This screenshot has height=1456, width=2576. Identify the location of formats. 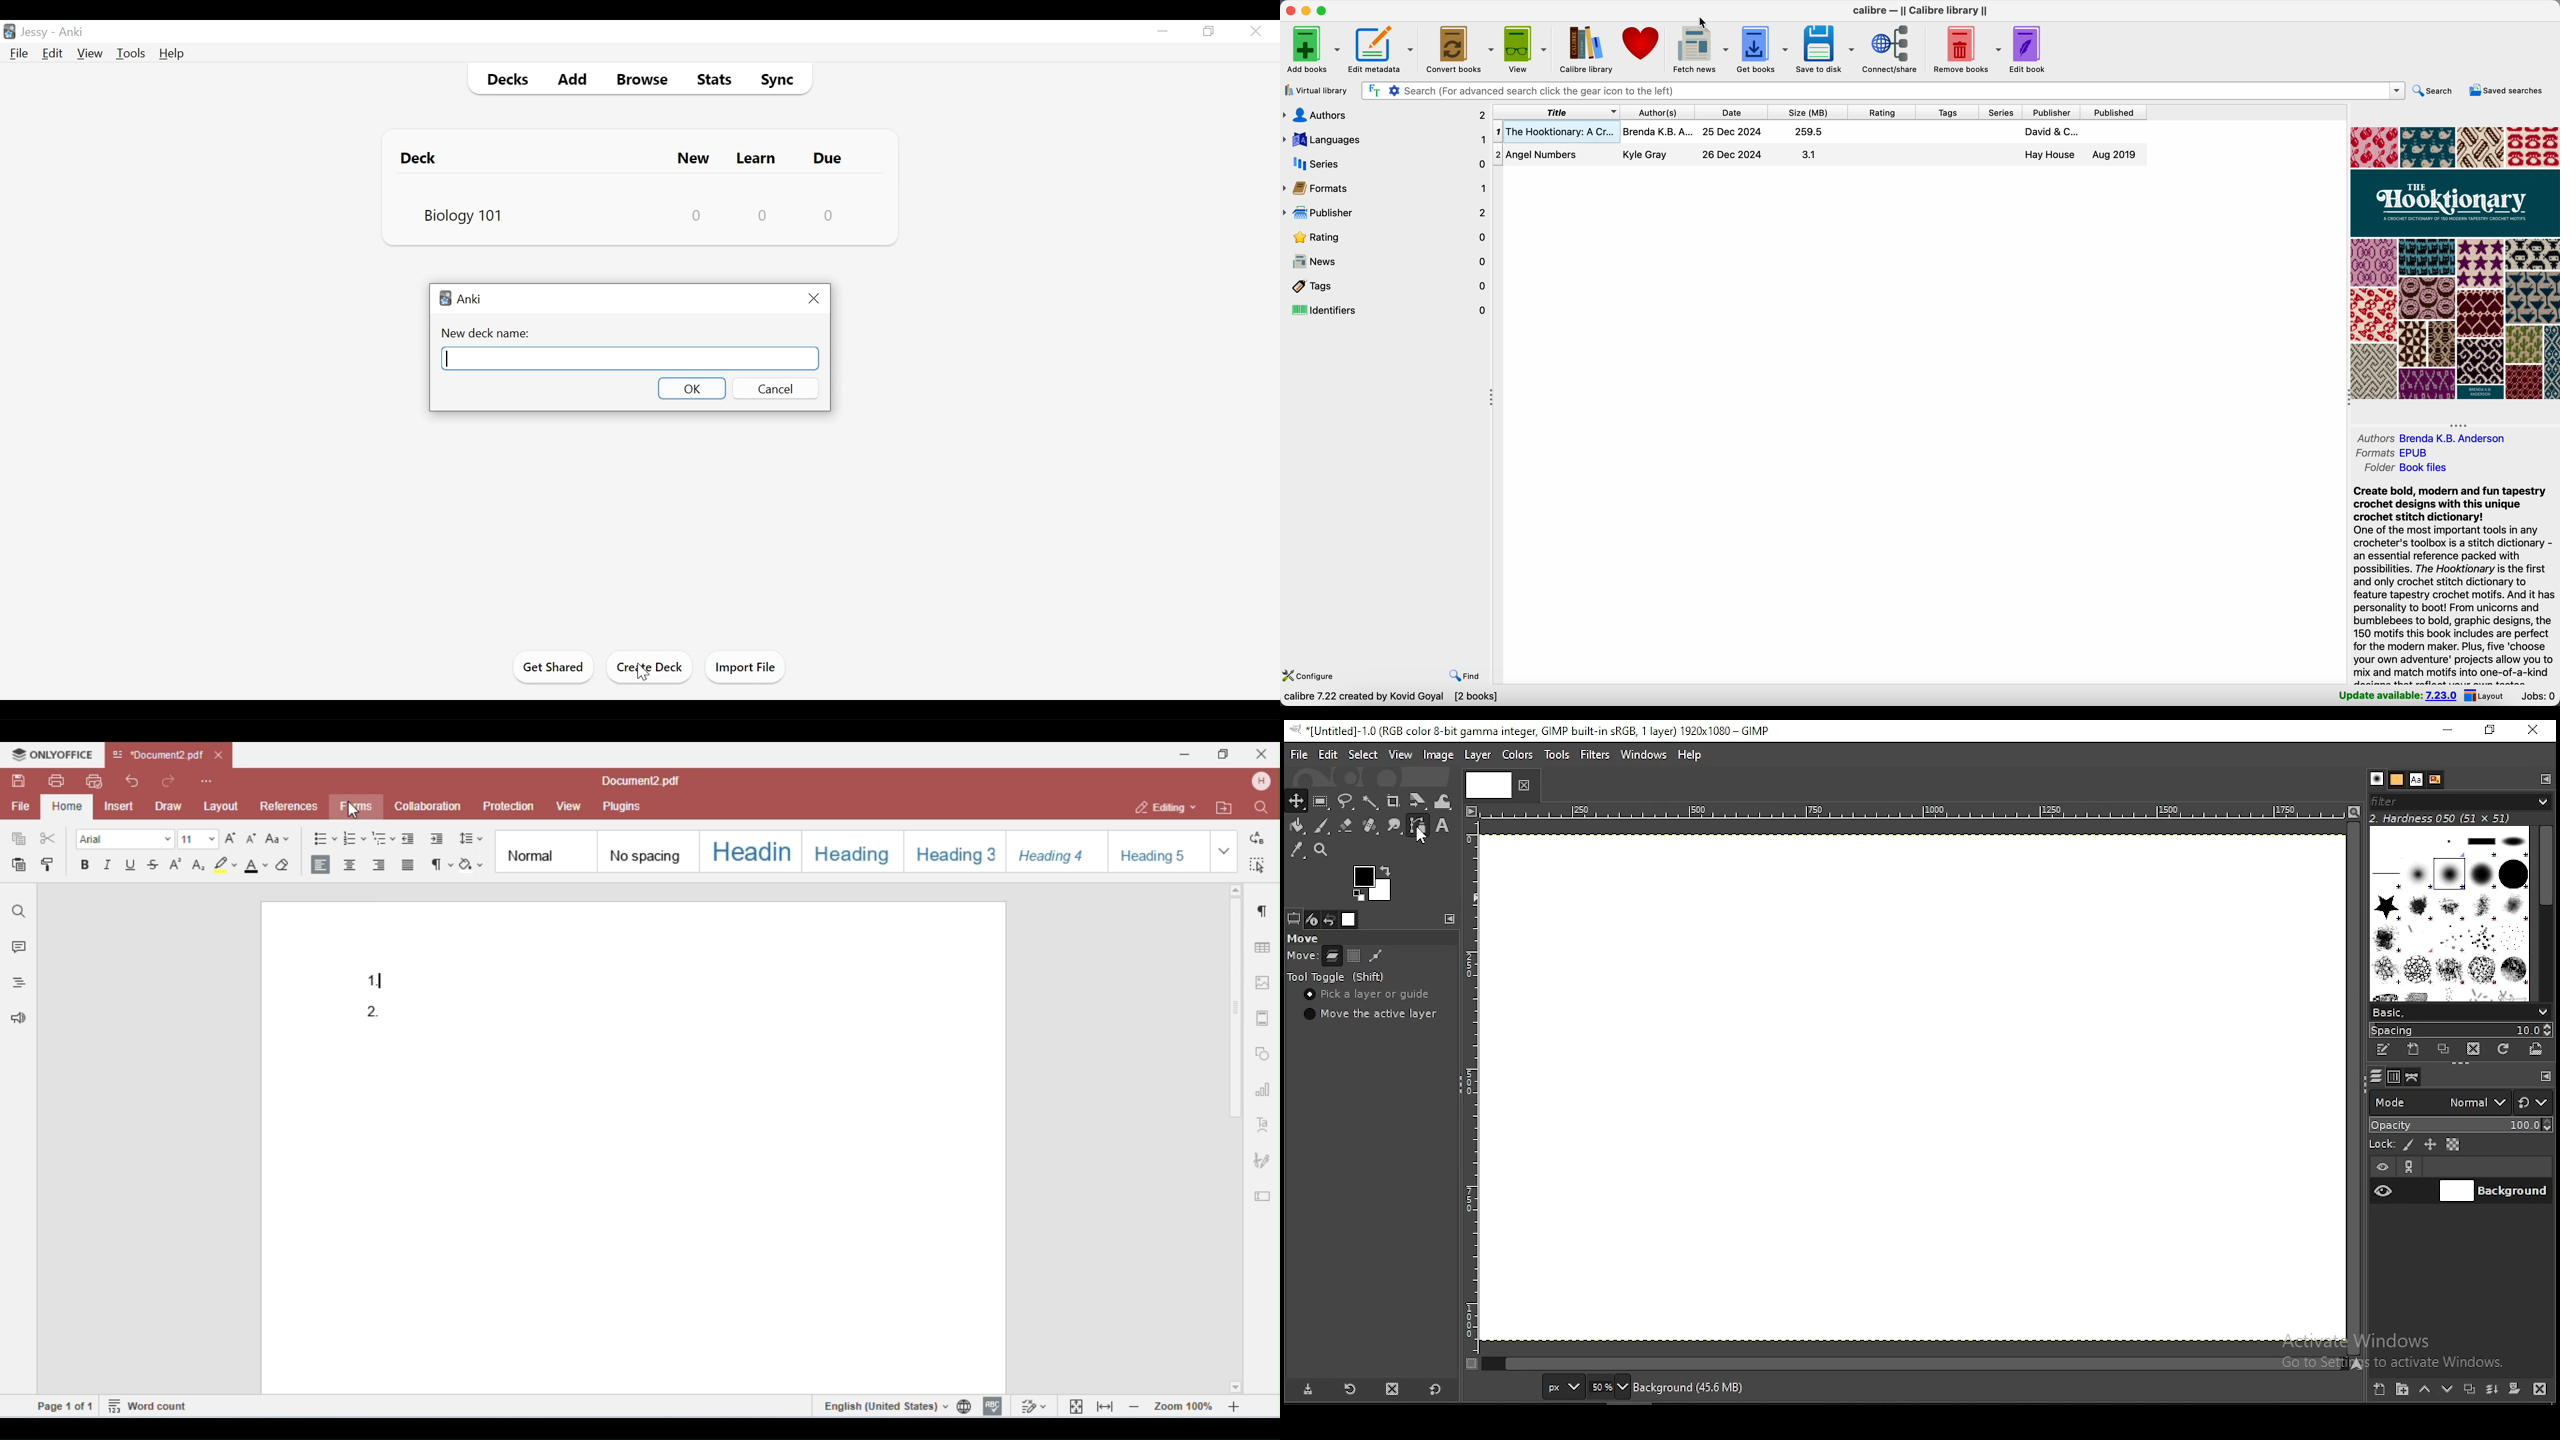
(2390, 452).